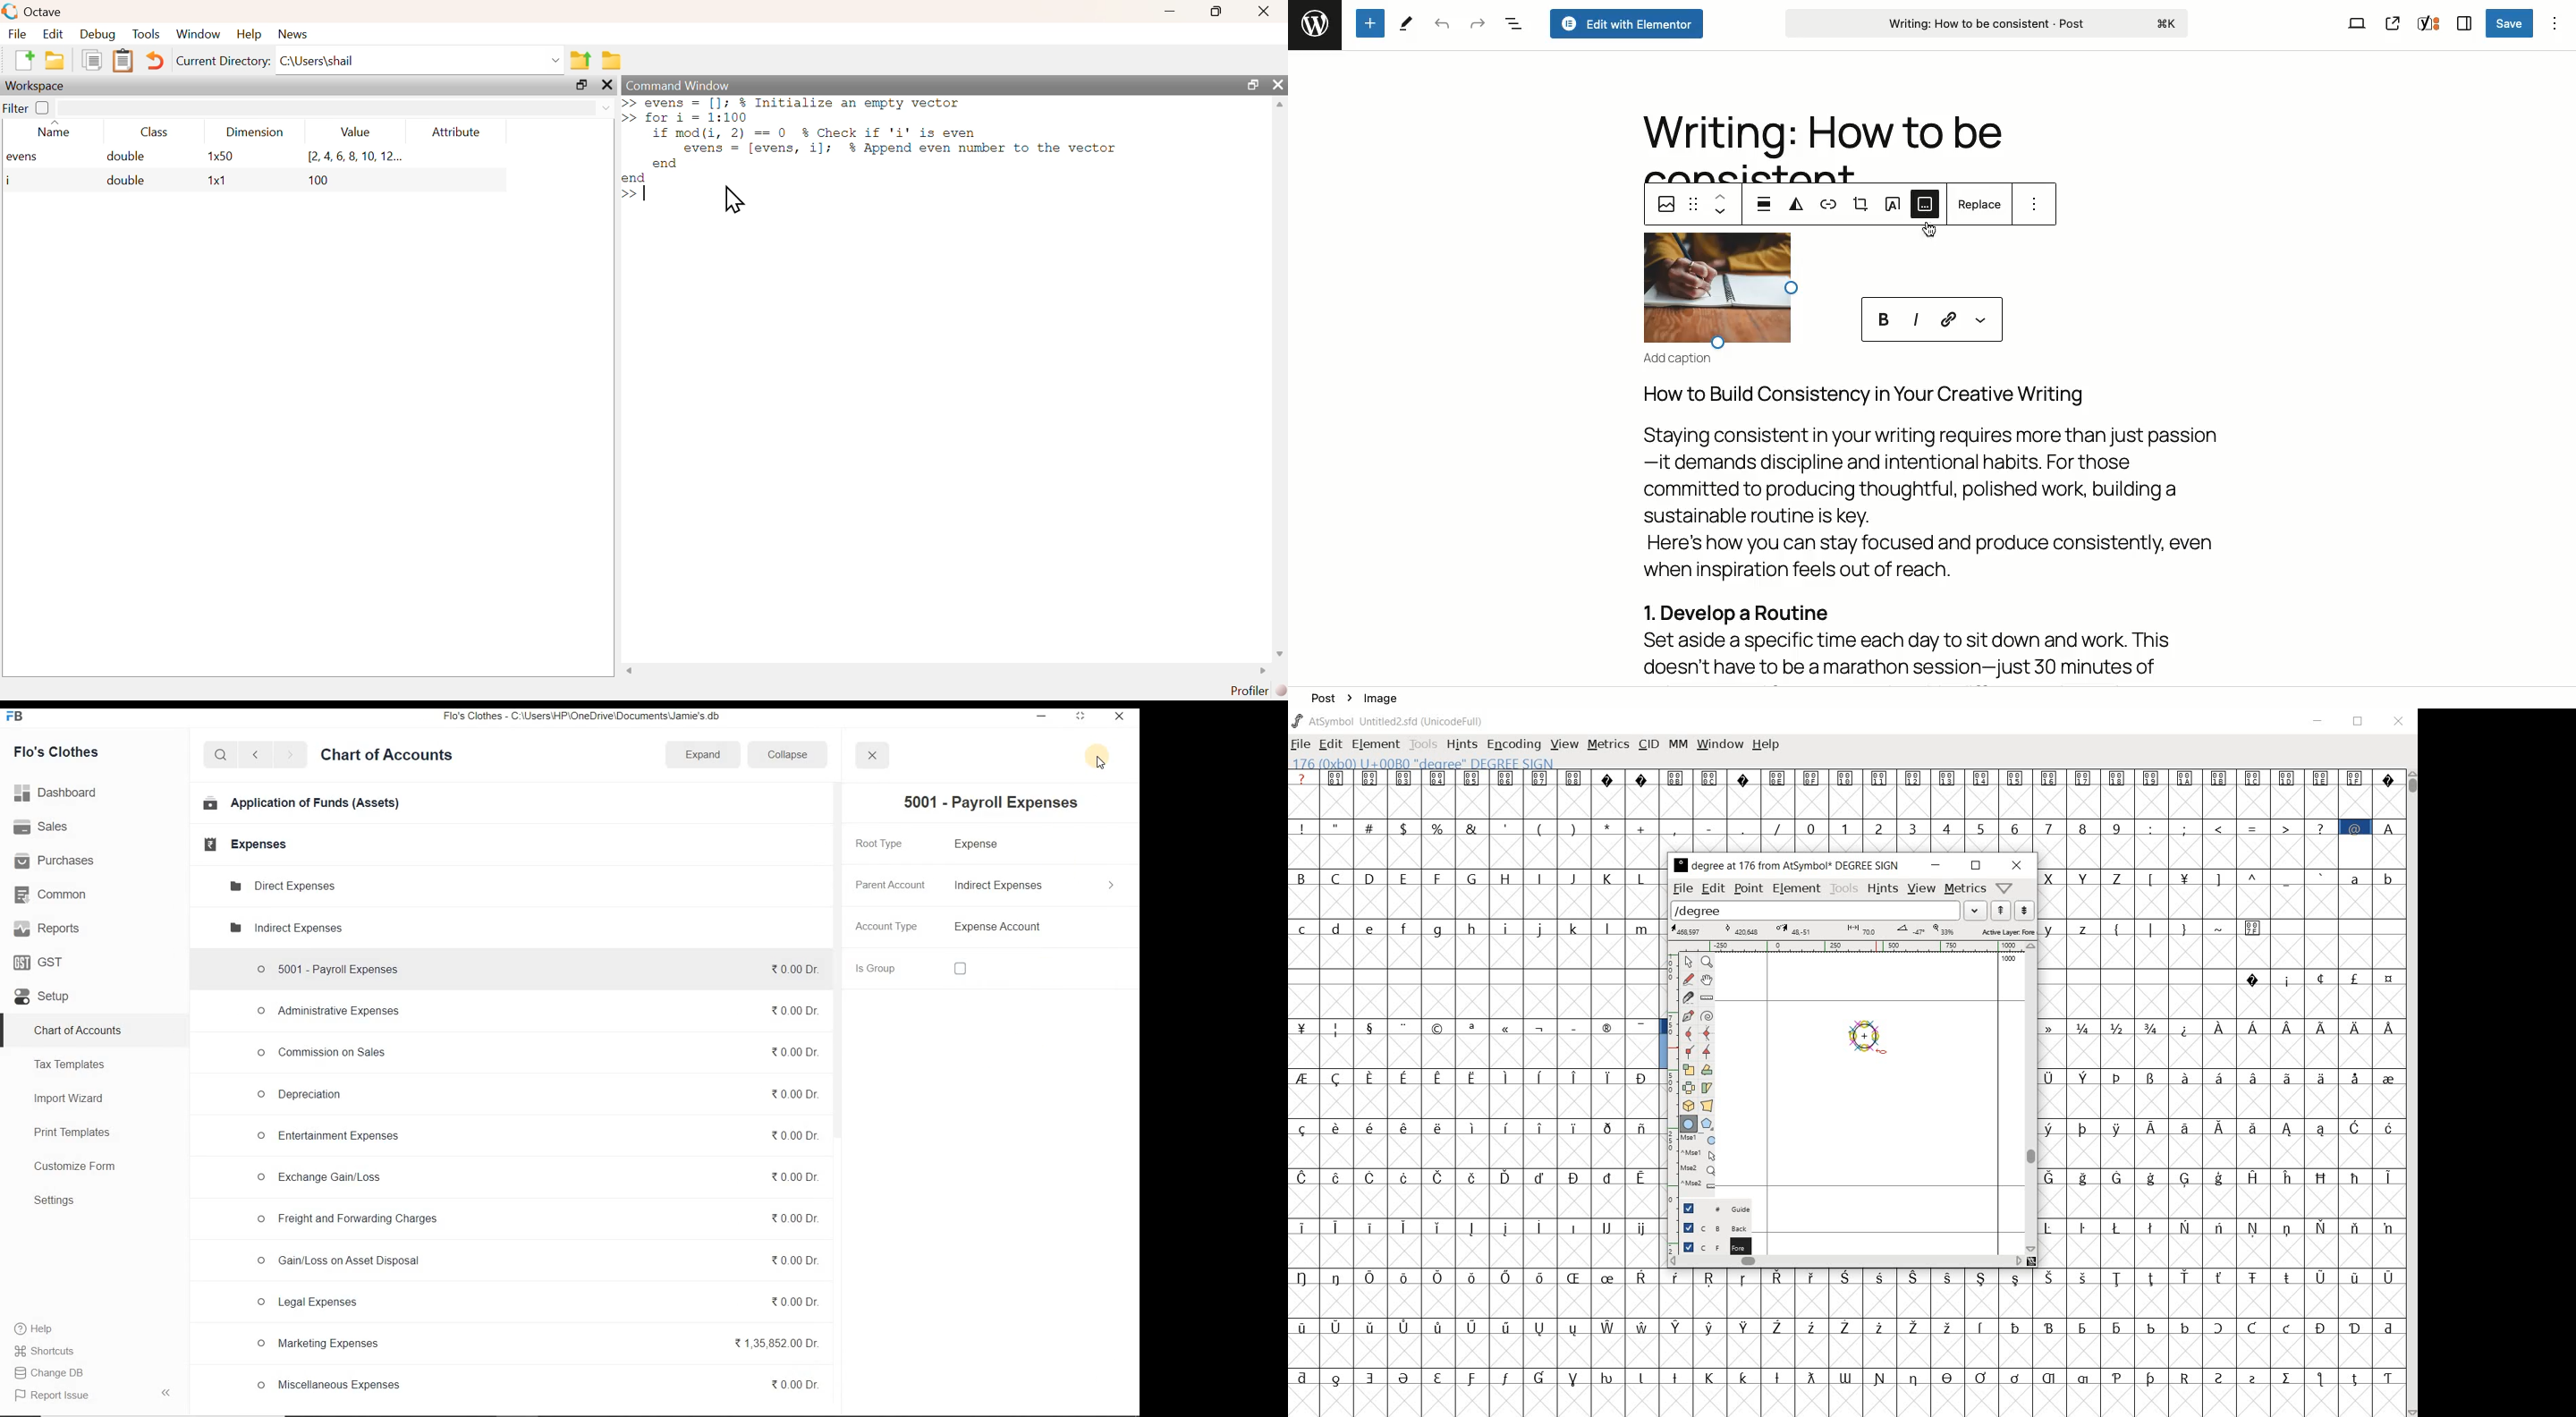 This screenshot has width=2576, height=1428. Describe the element at coordinates (1845, 1262) in the screenshot. I see `scrollbar` at that location.